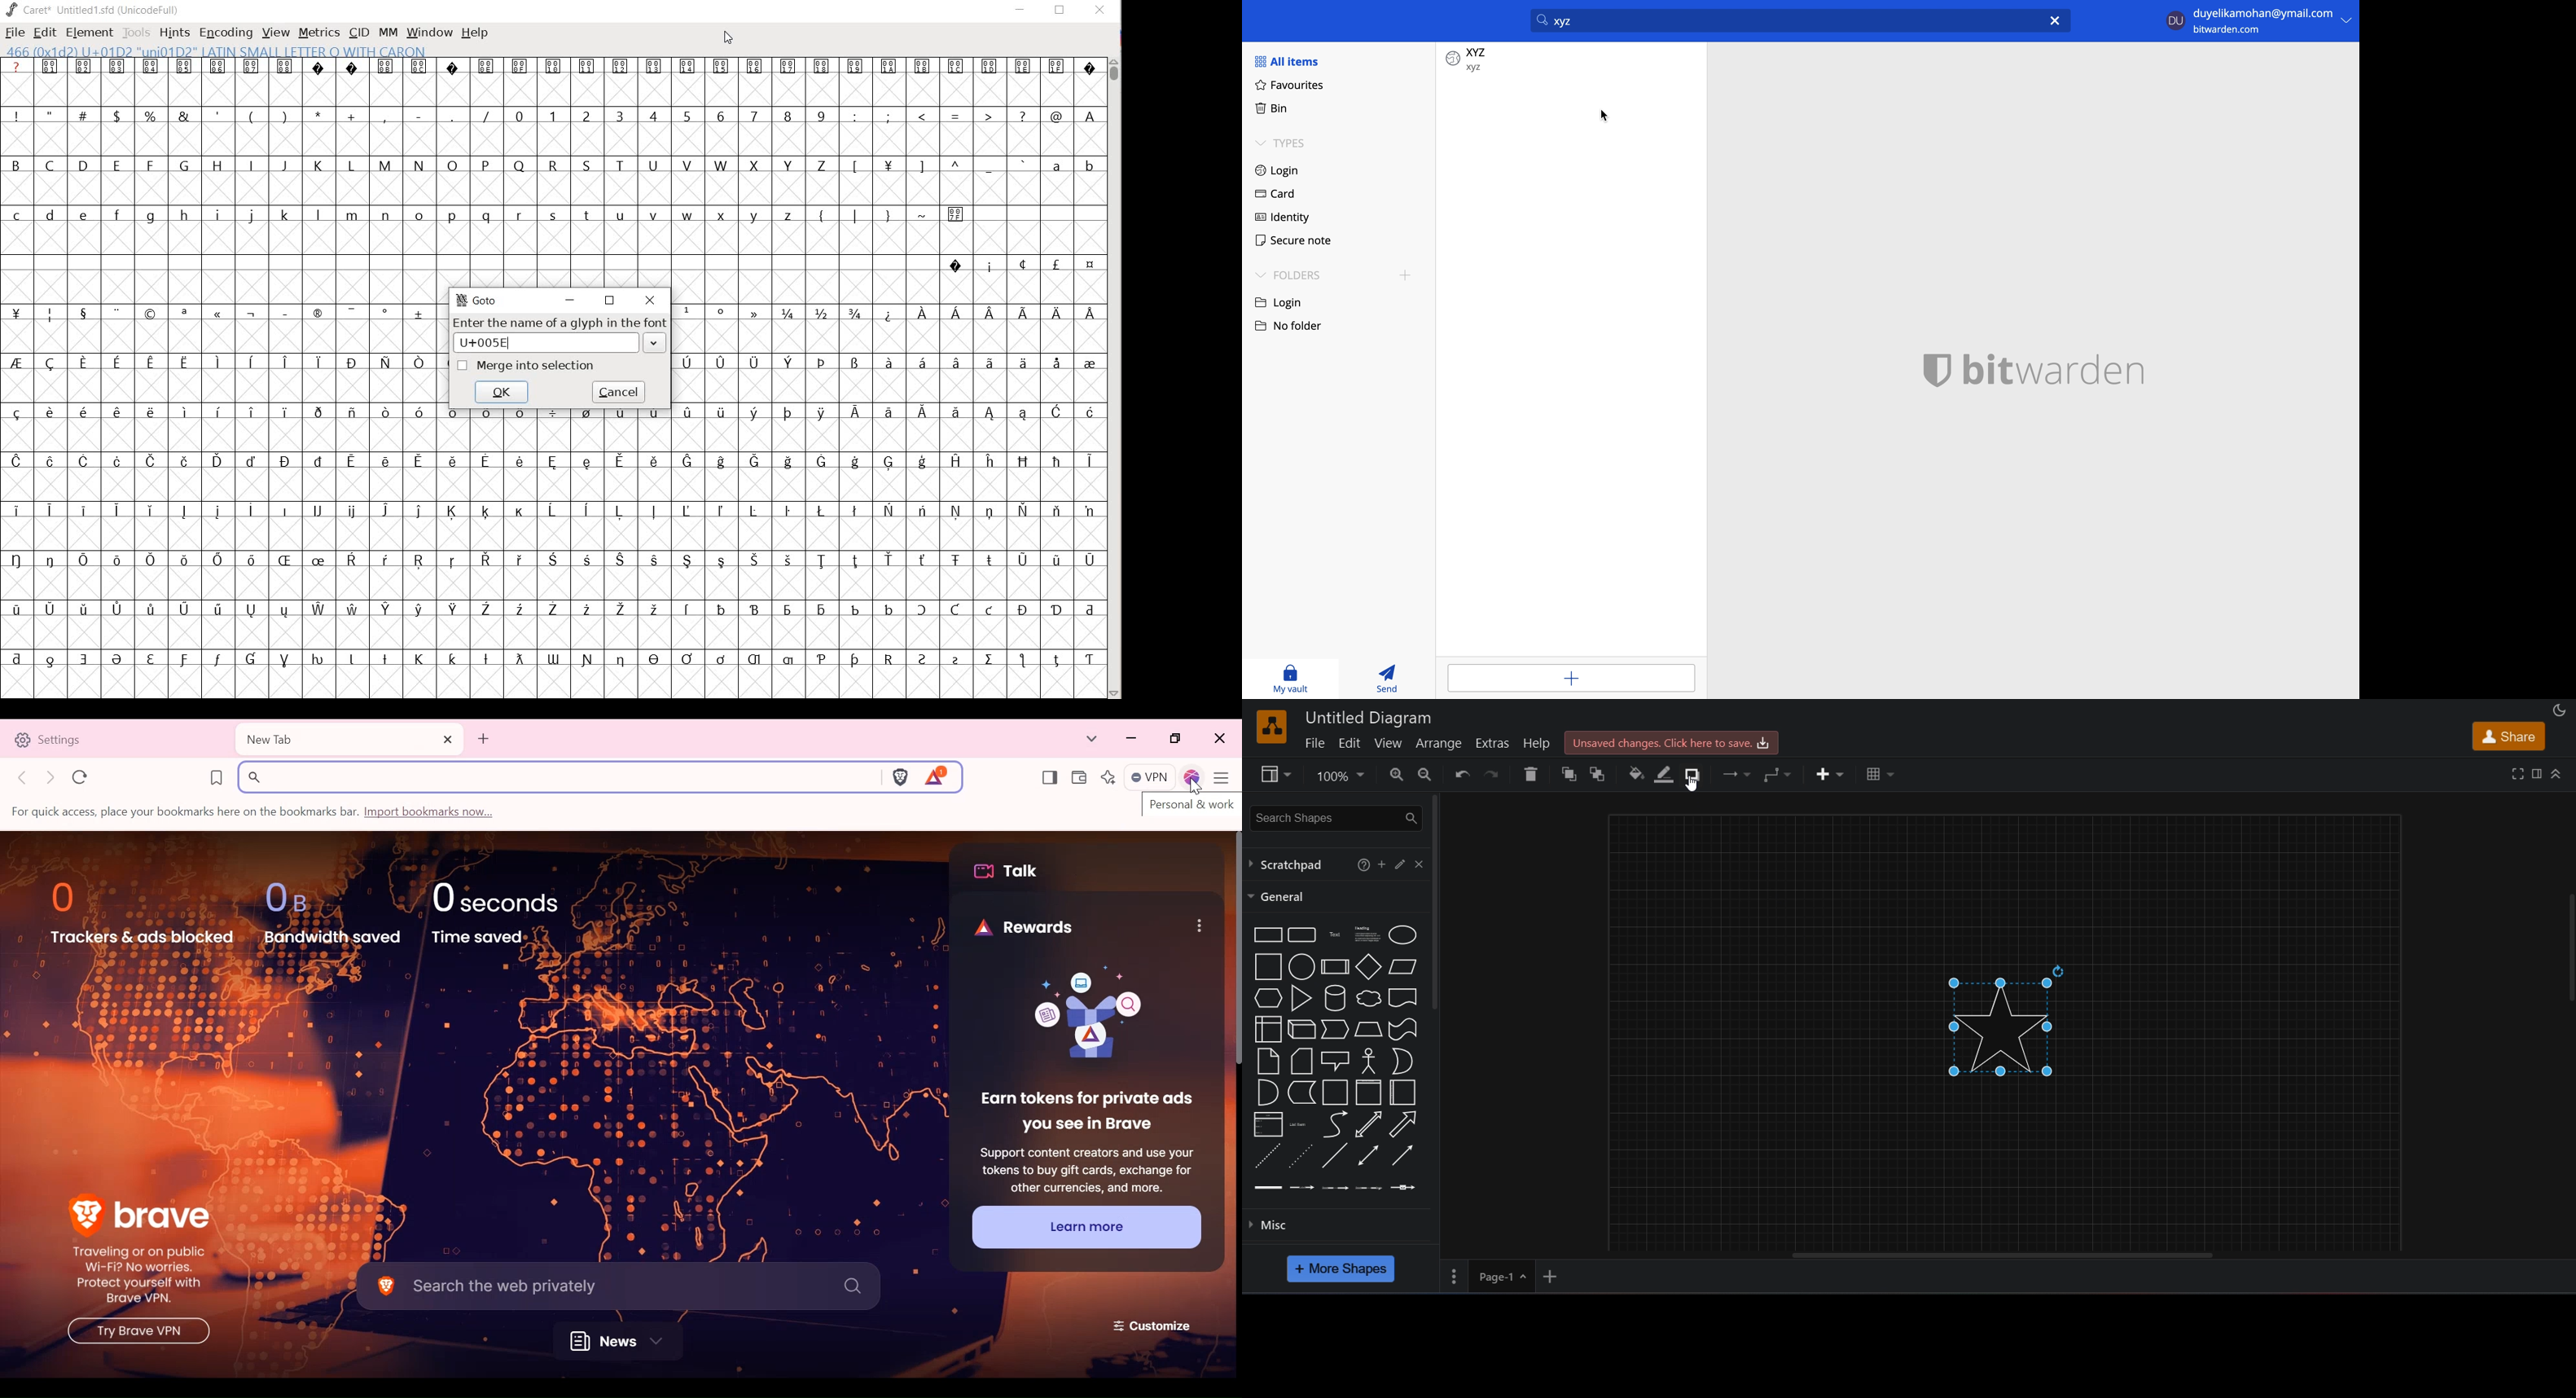 The image size is (2576, 1400). Describe the element at coordinates (1265, 967) in the screenshot. I see `square` at that location.